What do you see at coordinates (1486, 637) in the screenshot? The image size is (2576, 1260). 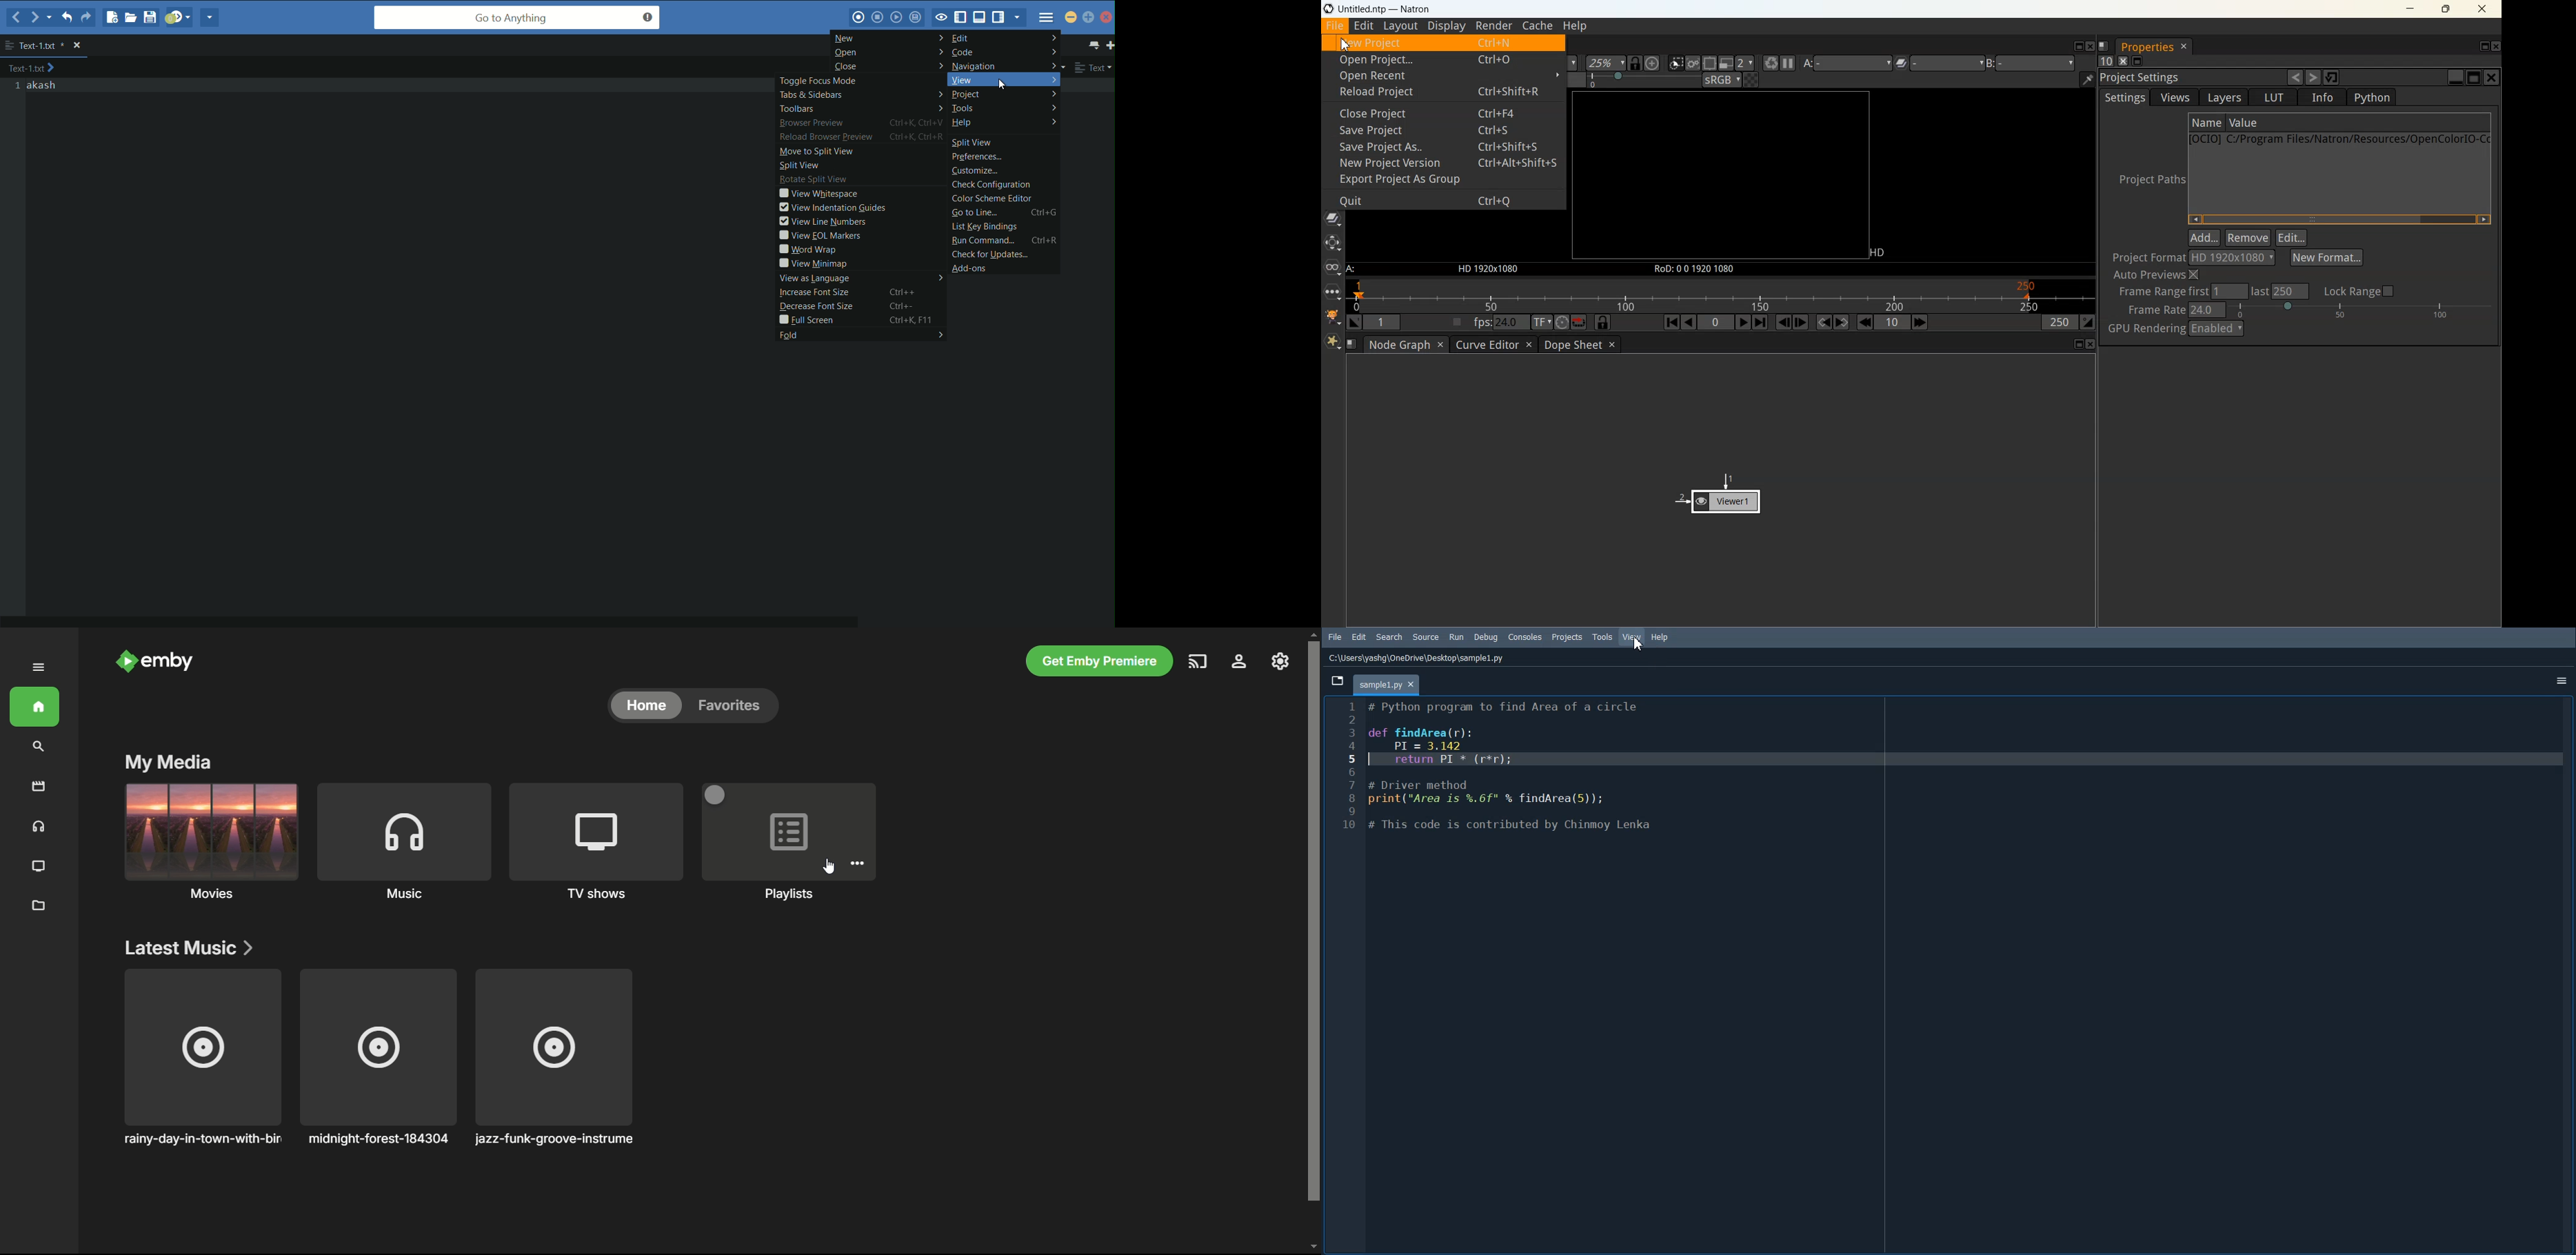 I see `Debug` at bounding box center [1486, 637].